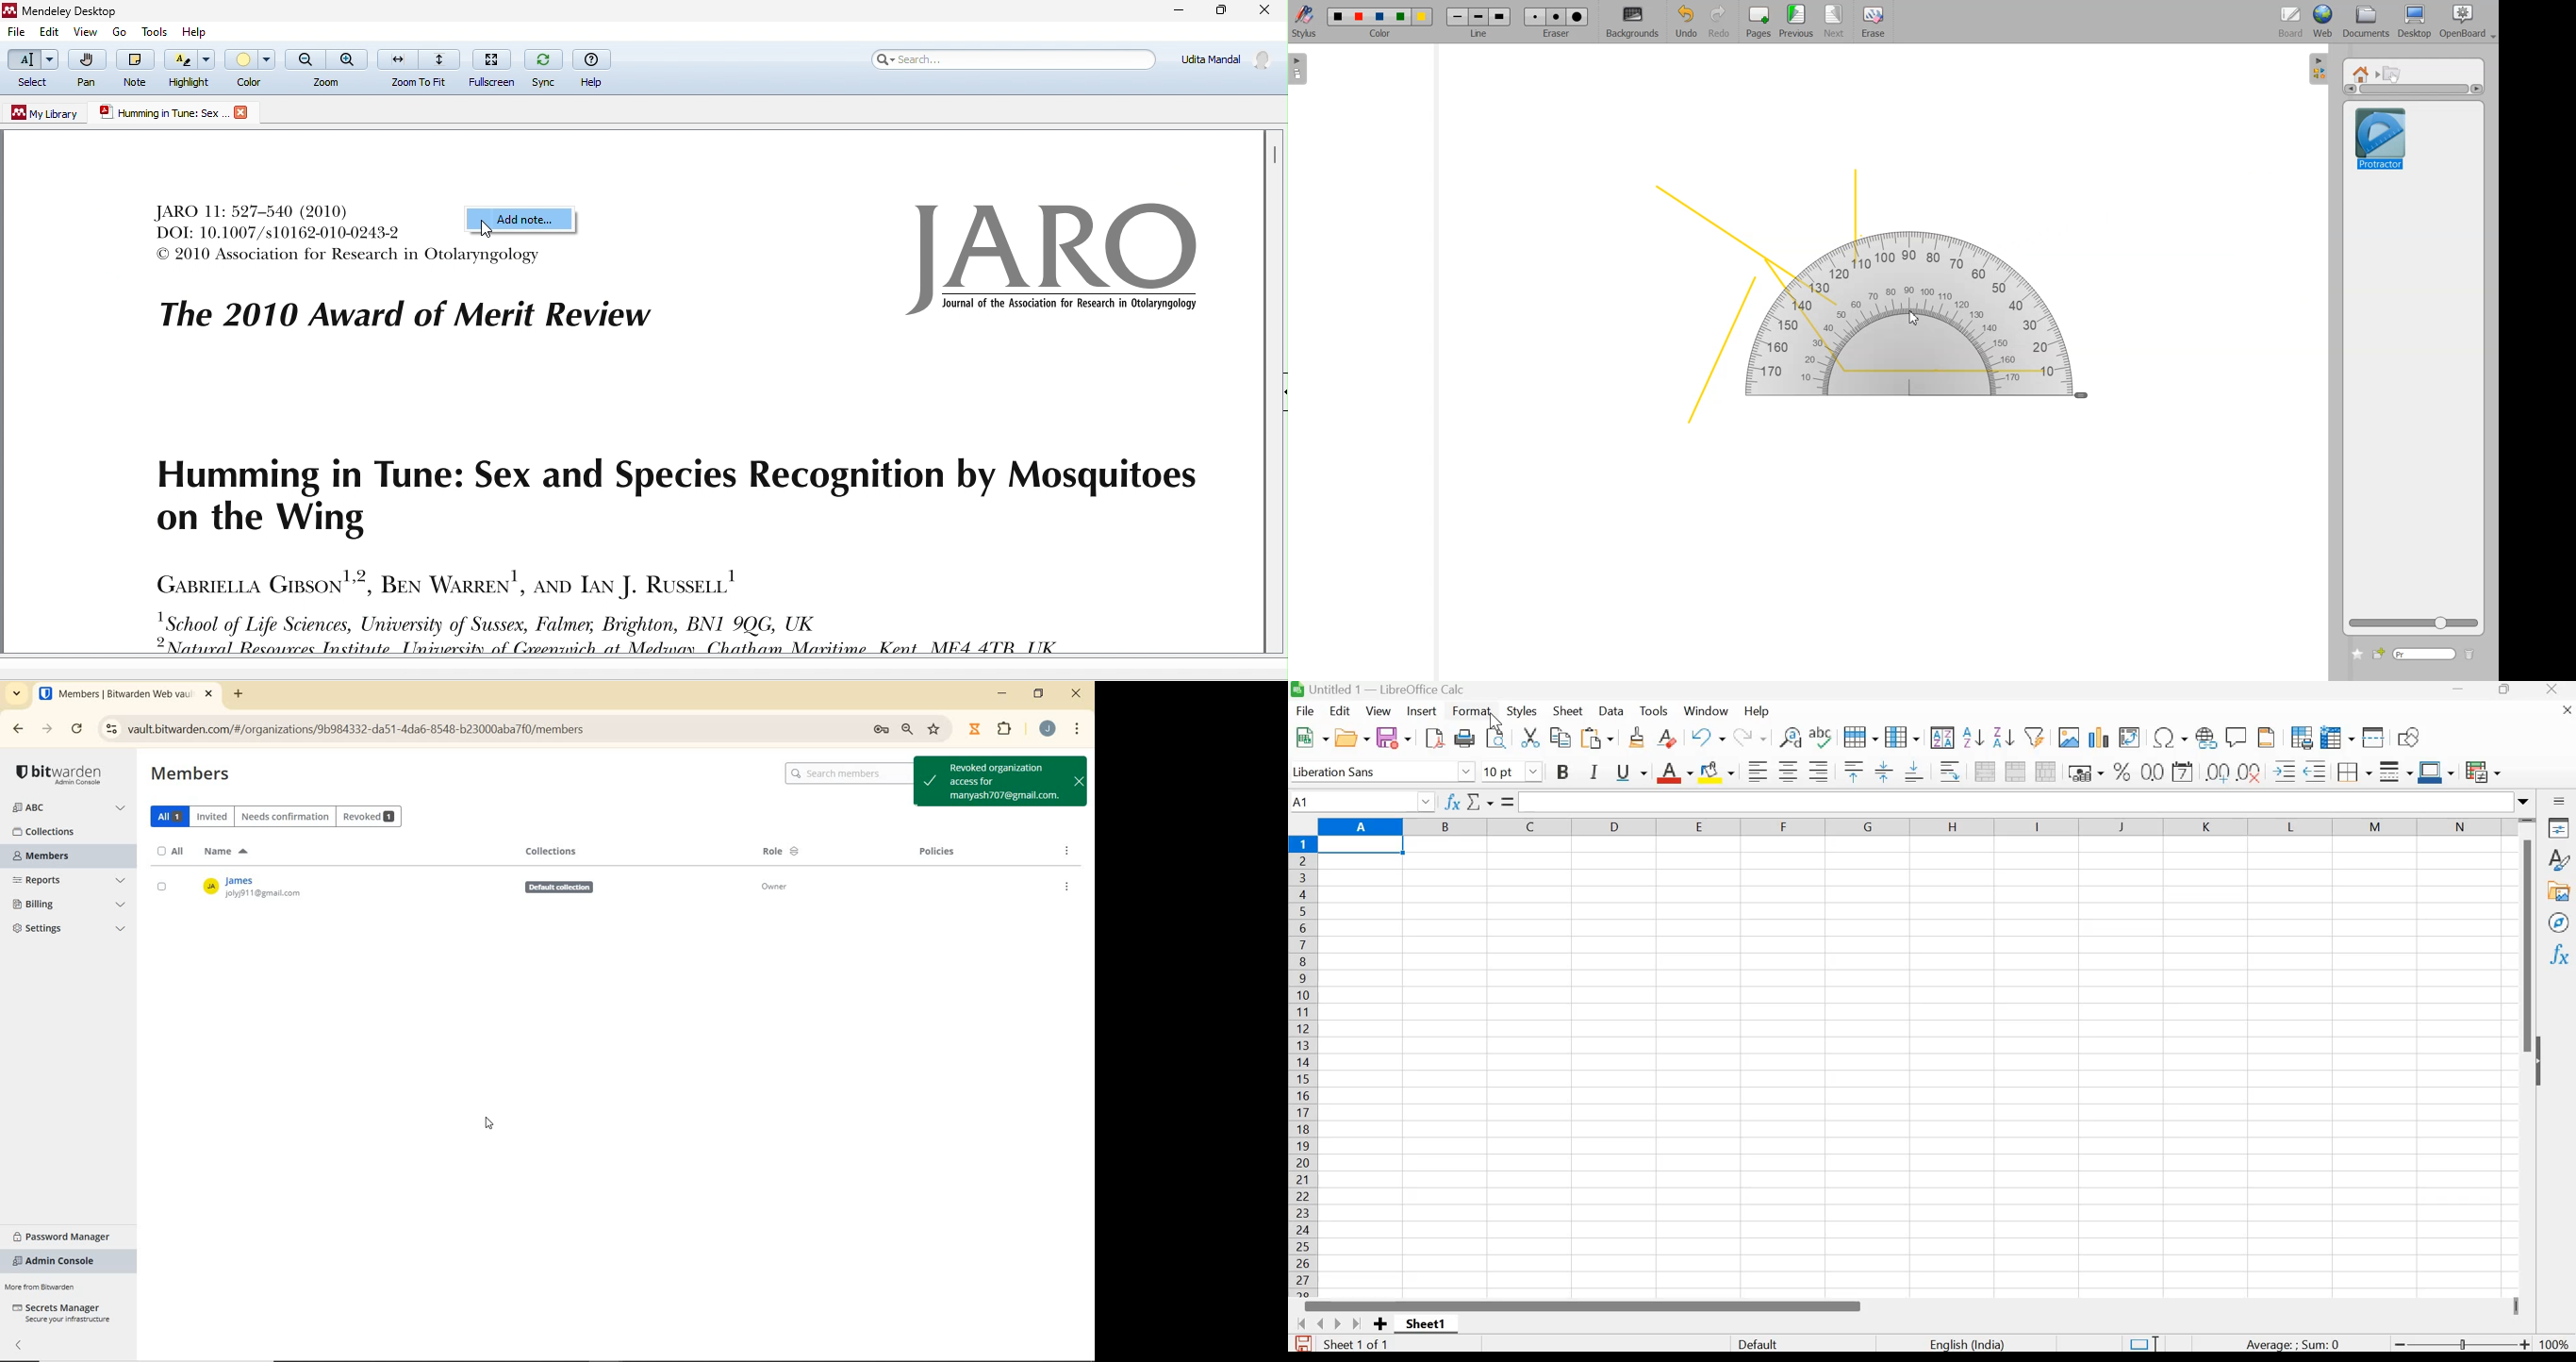 The height and width of the screenshot is (1372, 2576). Describe the element at coordinates (1079, 729) in the screenshot. I see `CUSTOMIZE` at that location.